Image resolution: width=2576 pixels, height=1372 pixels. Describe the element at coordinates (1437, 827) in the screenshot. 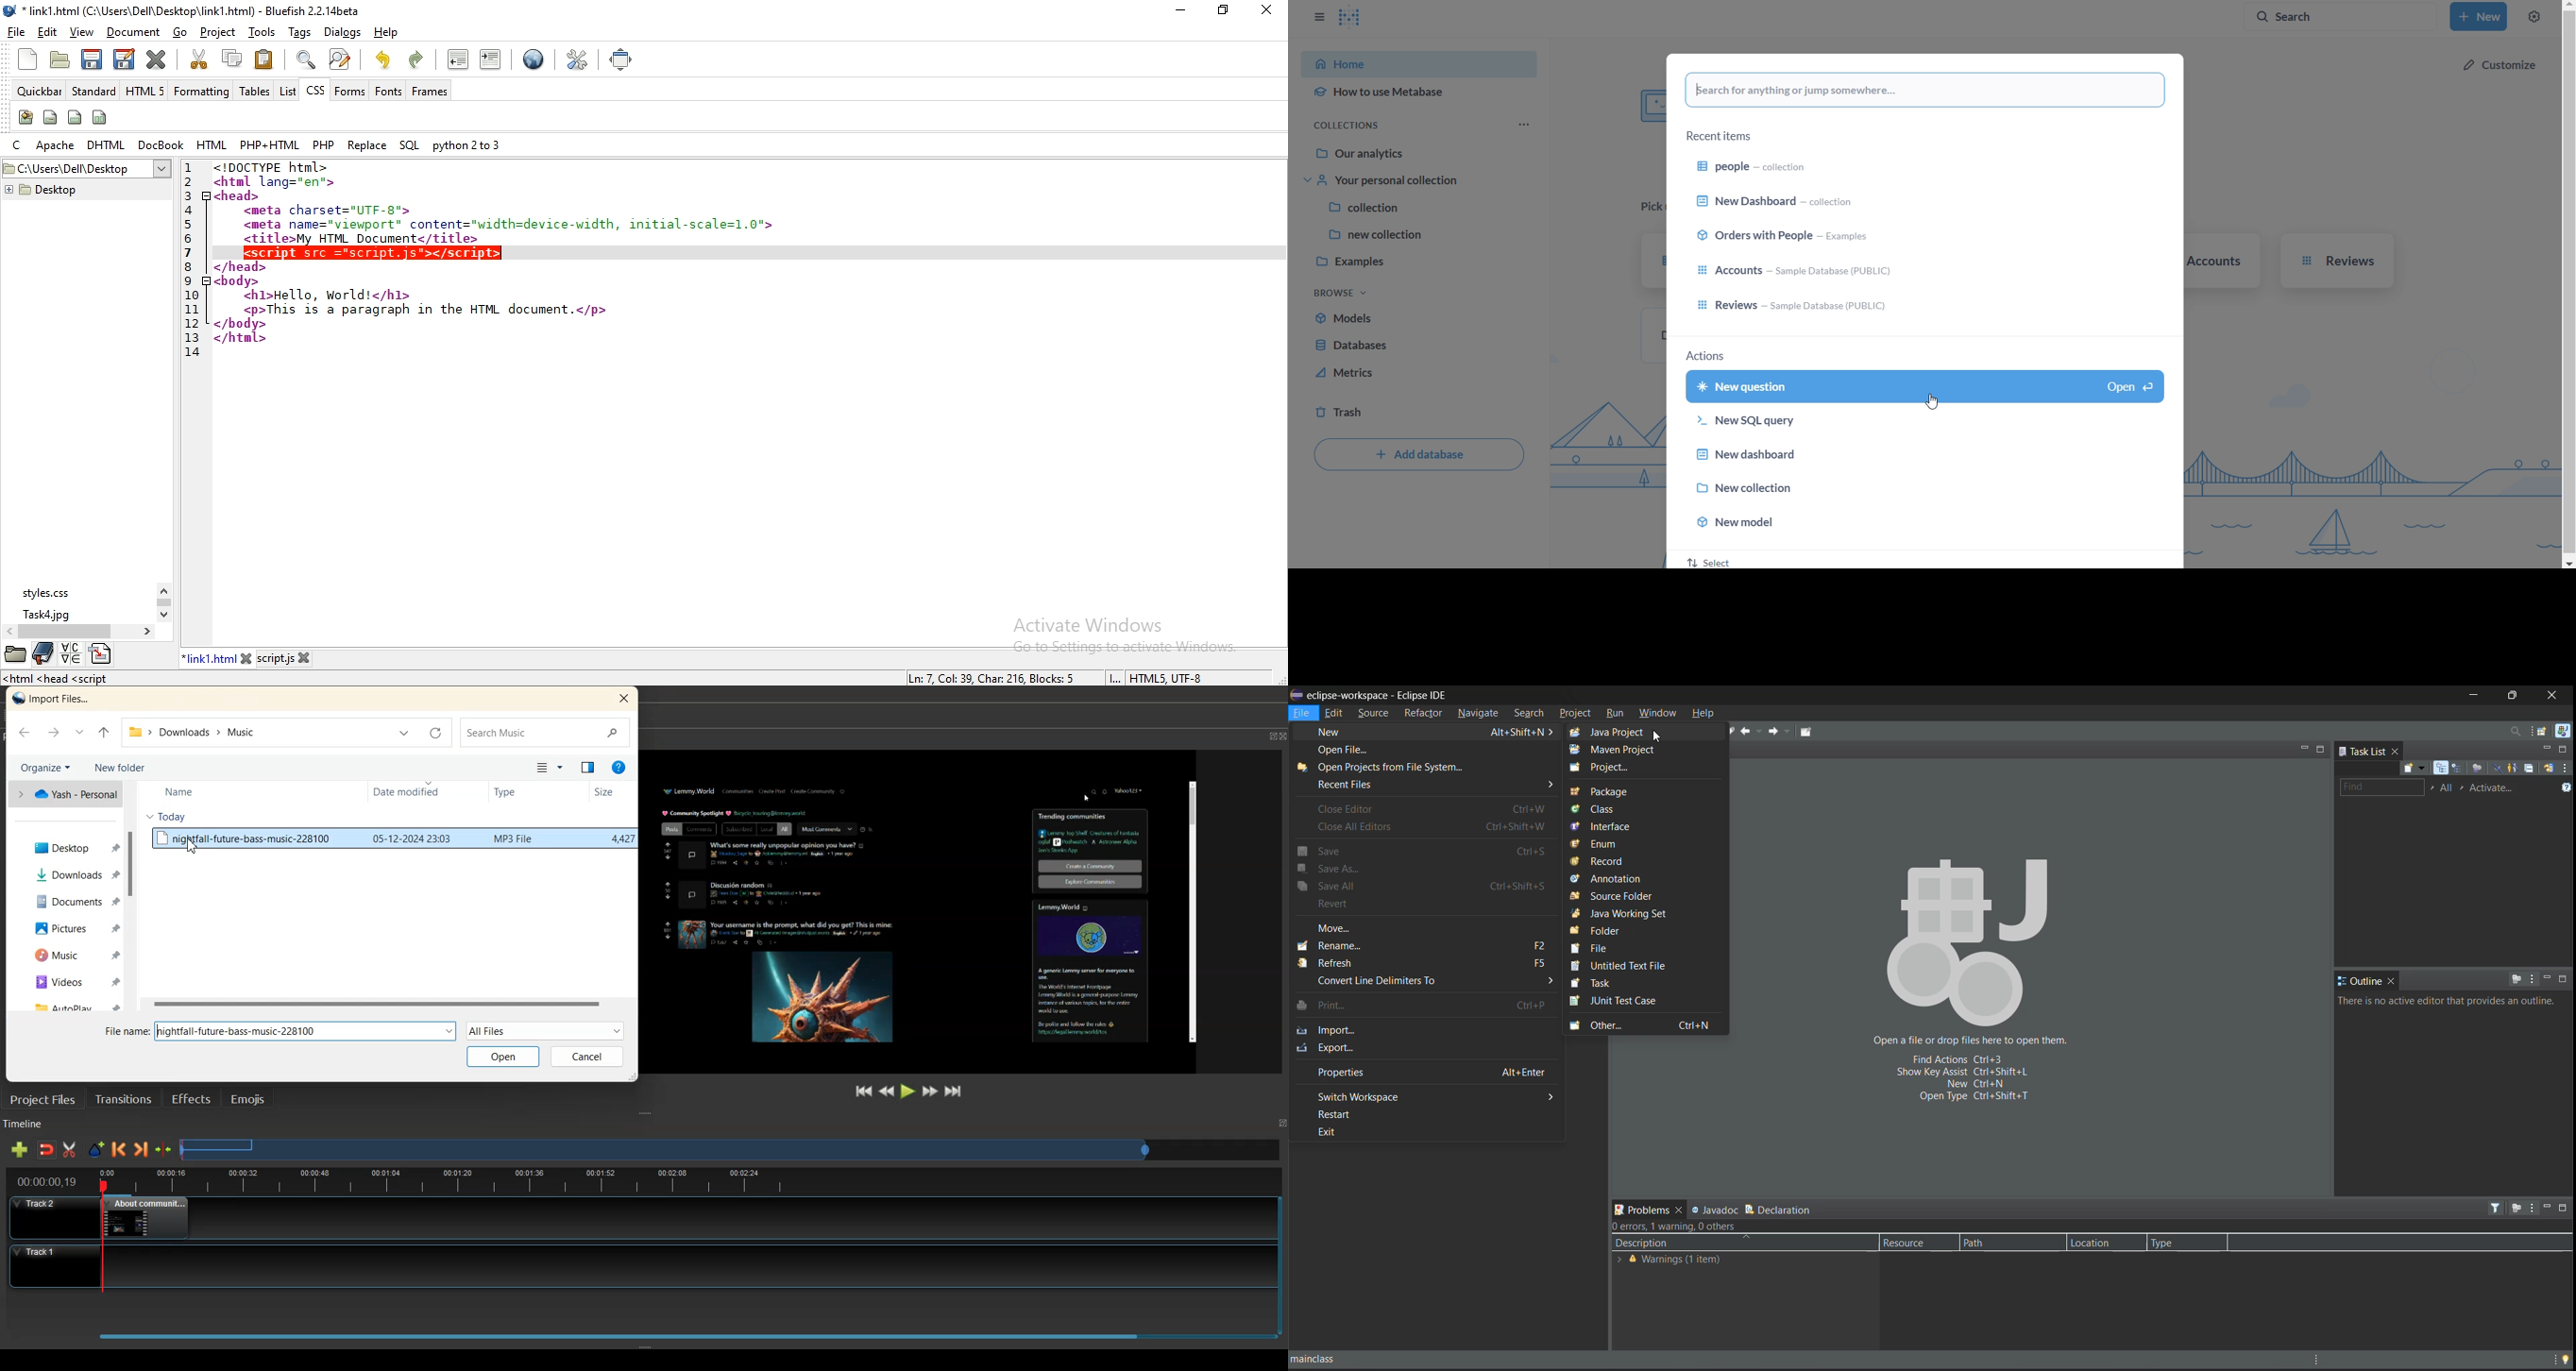

I see `close all editors` at that location.